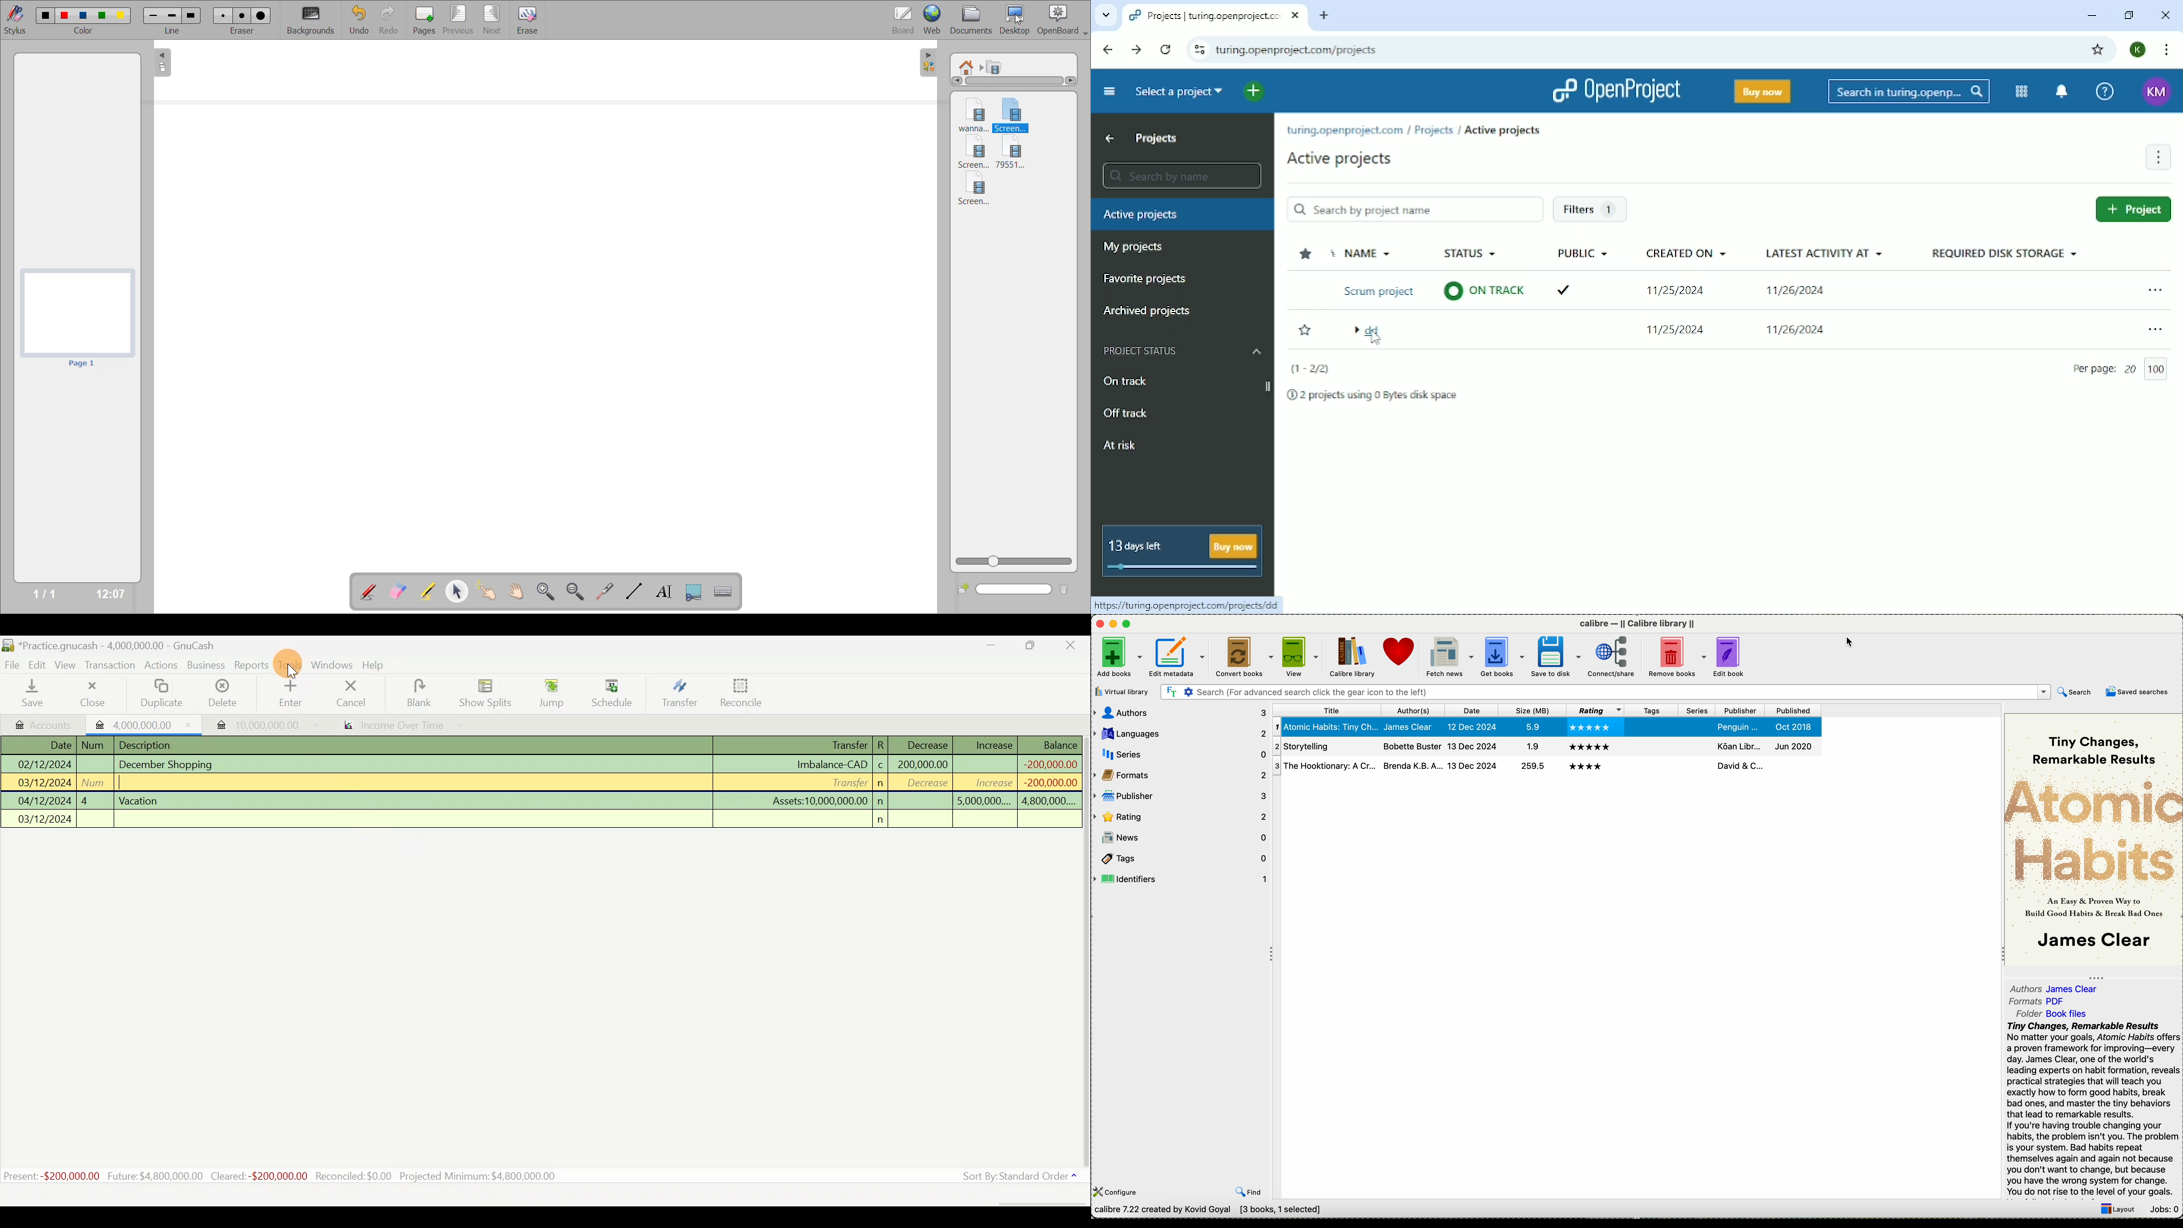 This screenshot has height=1232, width=2184. Describe the element at coordinates (1594, 710) in the screenshot. I see `click on rating` at that location.